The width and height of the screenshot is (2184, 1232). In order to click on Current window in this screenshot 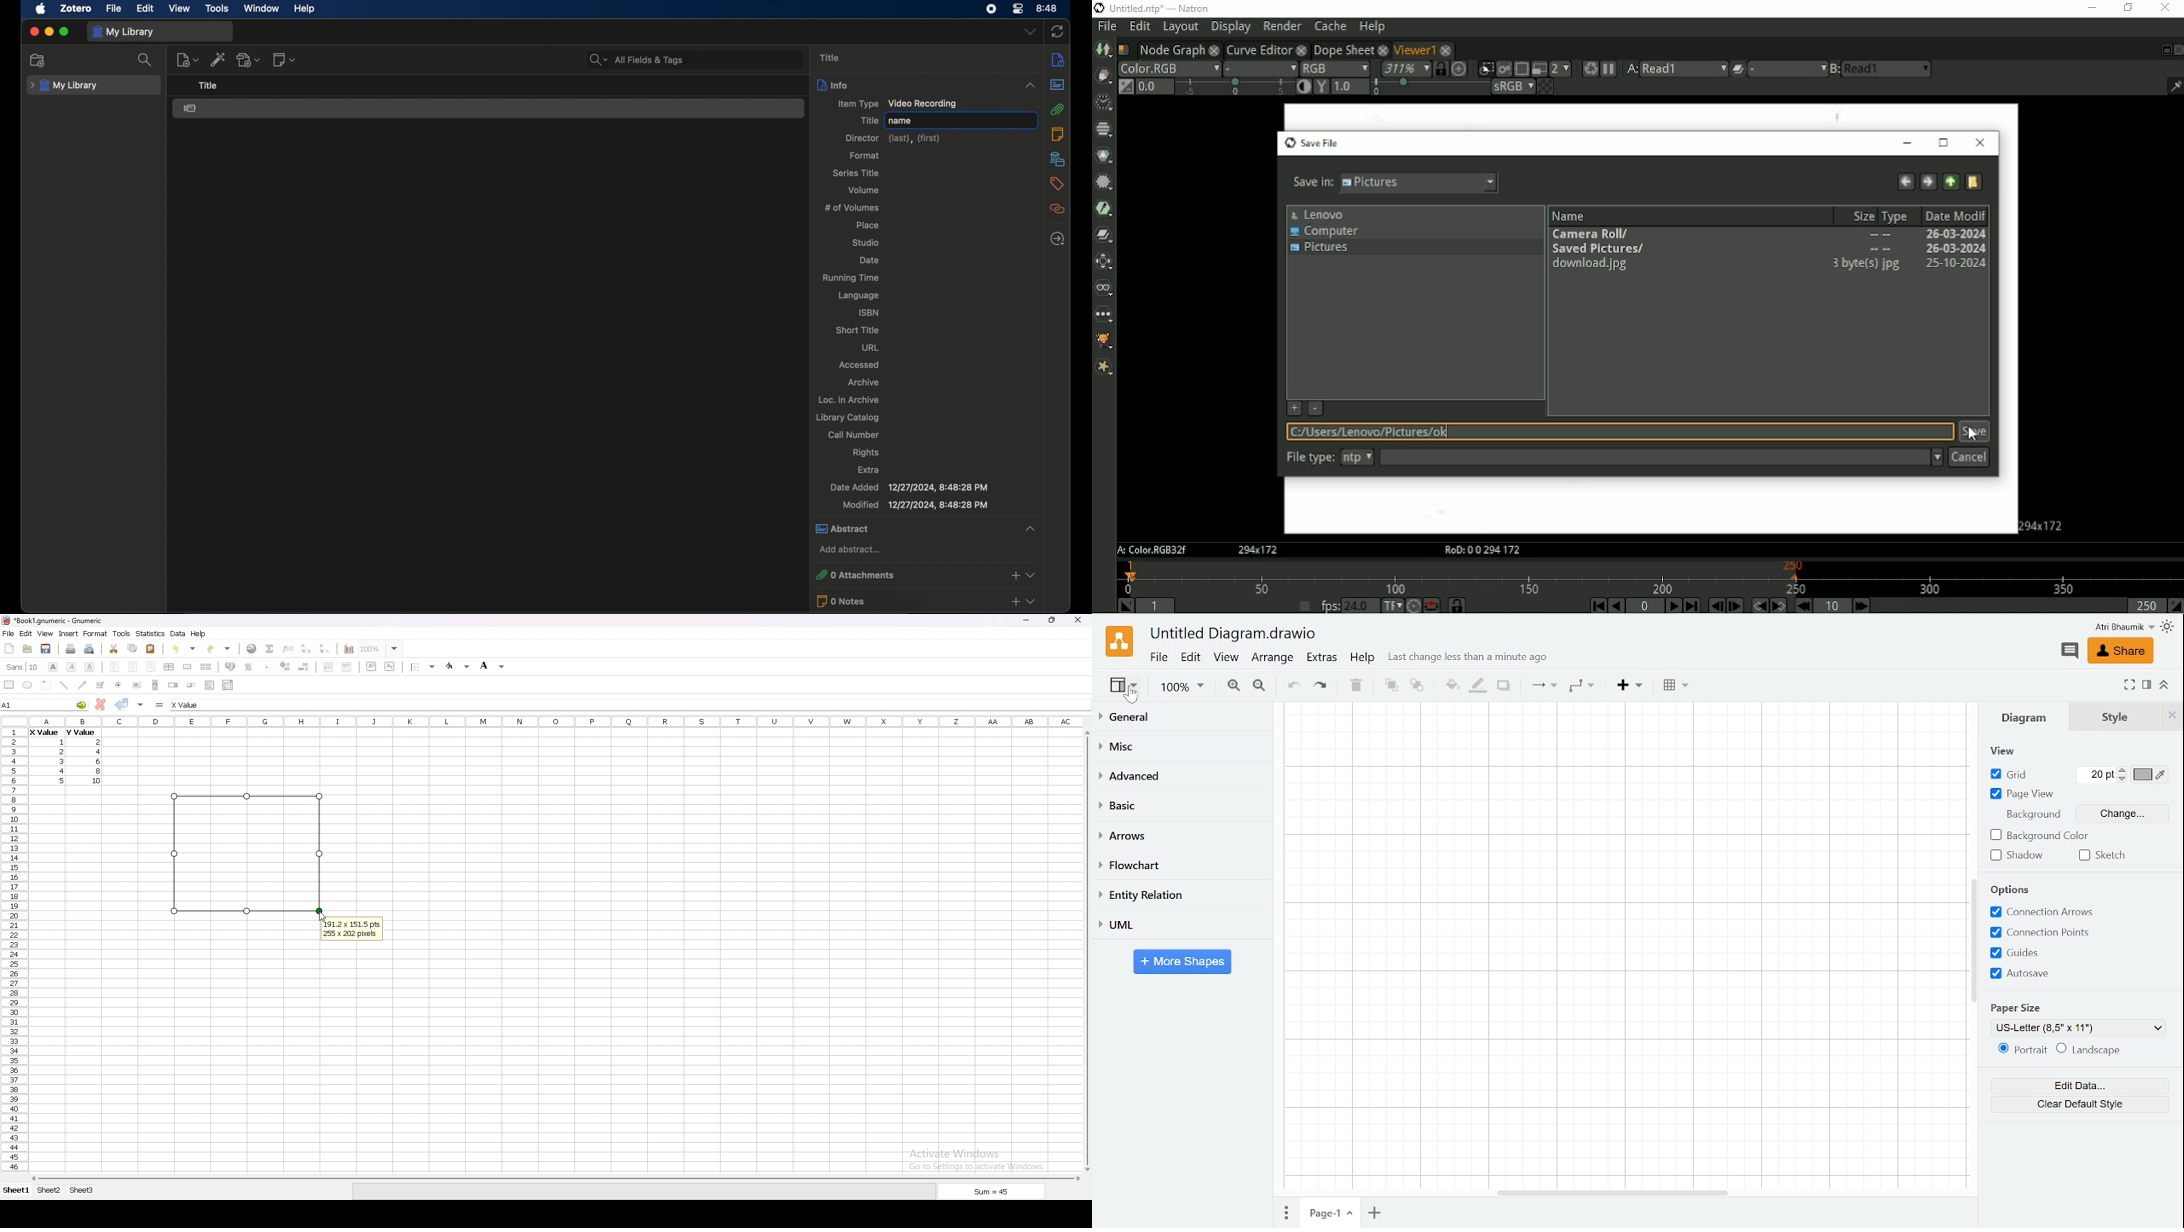, I will do `click(1234, 634)`.